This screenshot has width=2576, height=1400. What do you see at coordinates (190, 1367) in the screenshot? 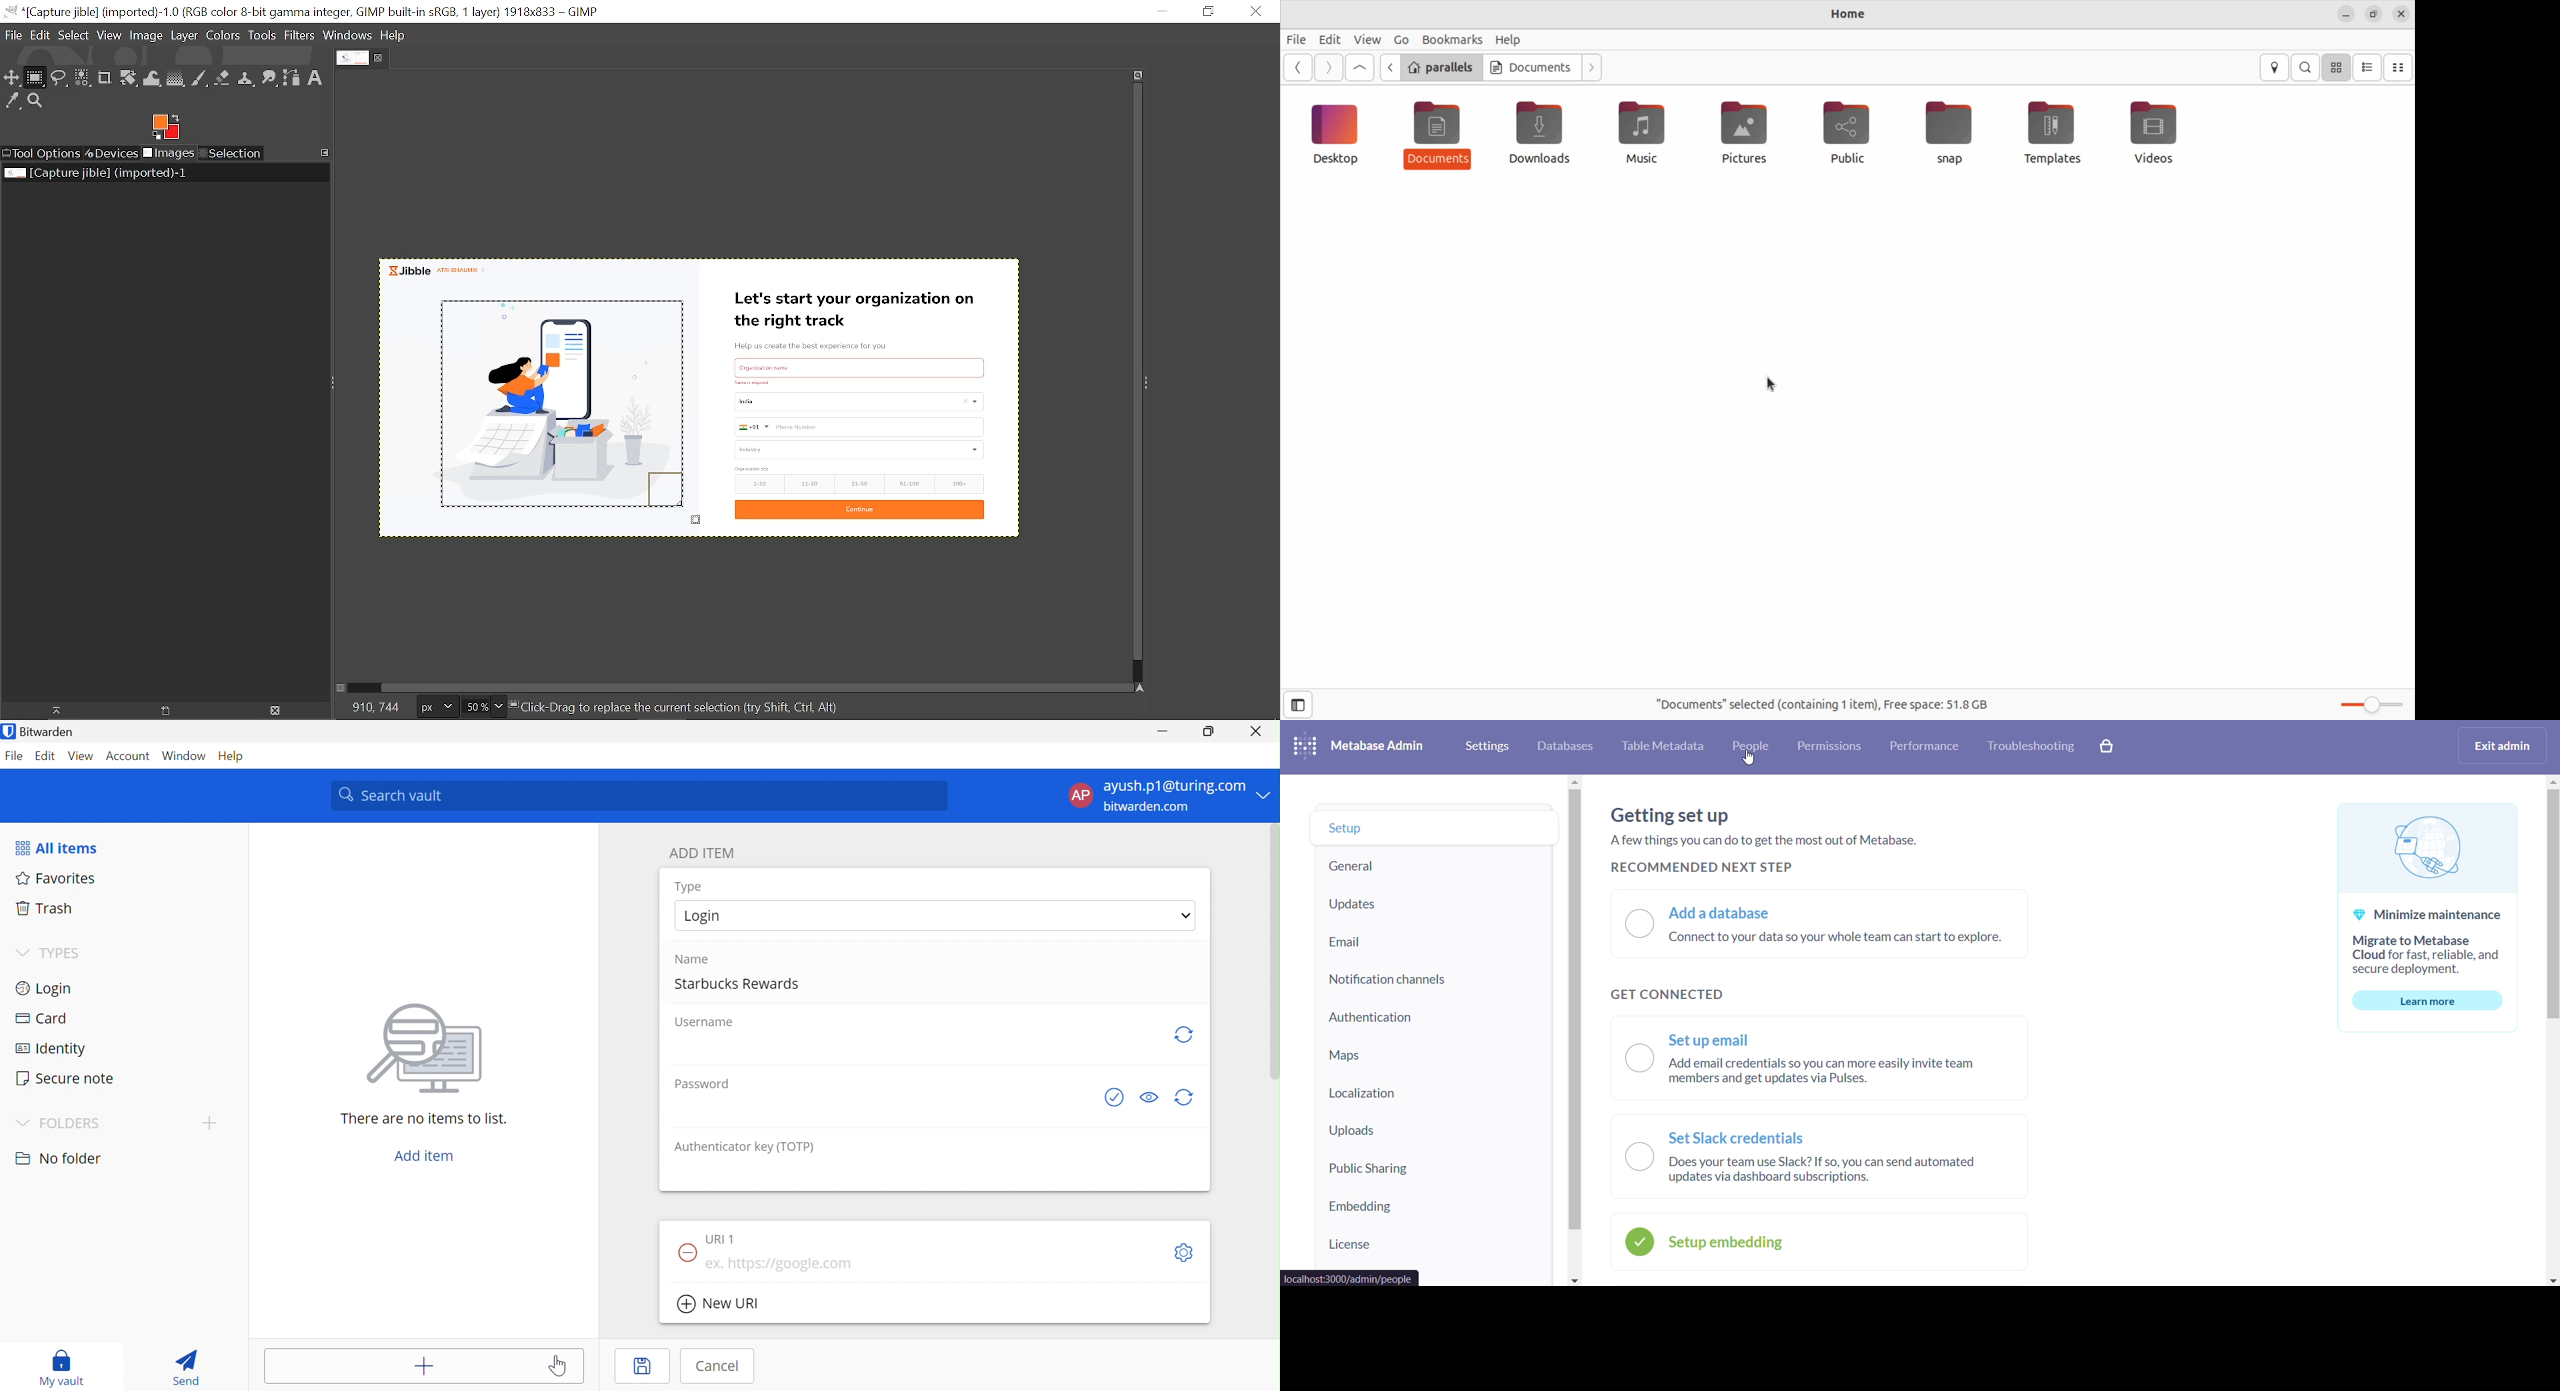
I see `Send` at bounding box center [190, 1367].